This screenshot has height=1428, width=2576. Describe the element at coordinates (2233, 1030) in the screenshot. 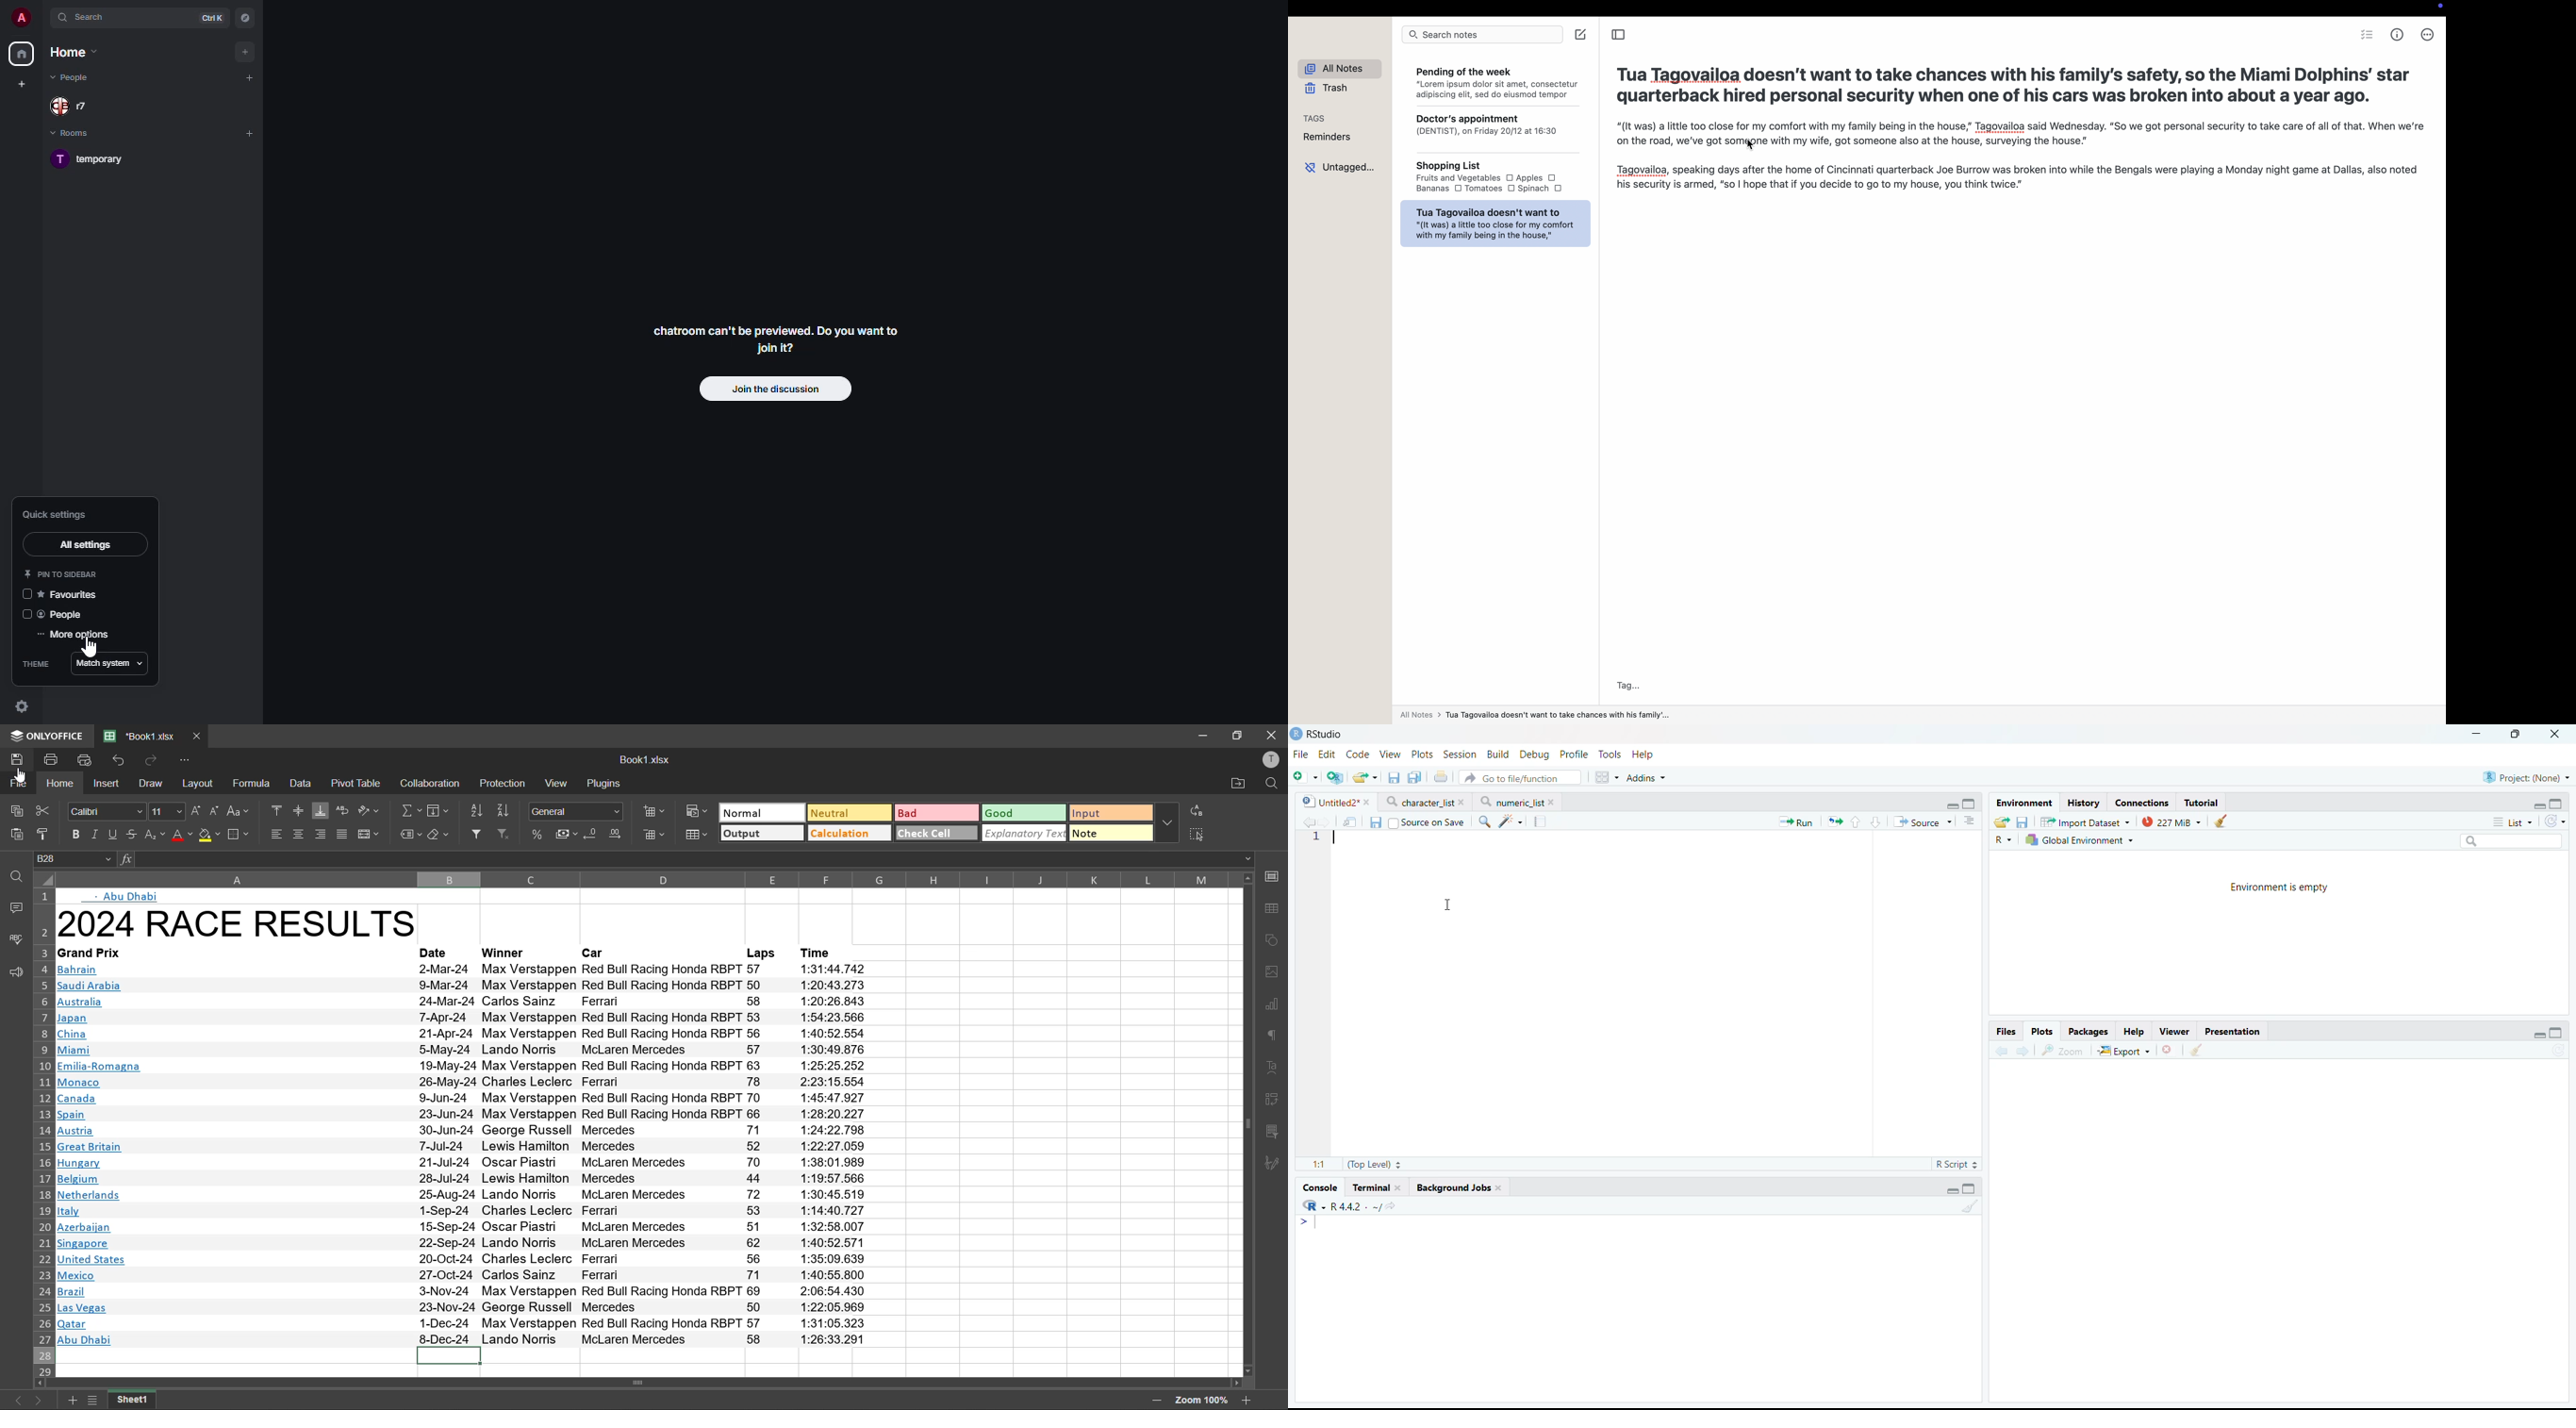

I see `Presentation` at that location.